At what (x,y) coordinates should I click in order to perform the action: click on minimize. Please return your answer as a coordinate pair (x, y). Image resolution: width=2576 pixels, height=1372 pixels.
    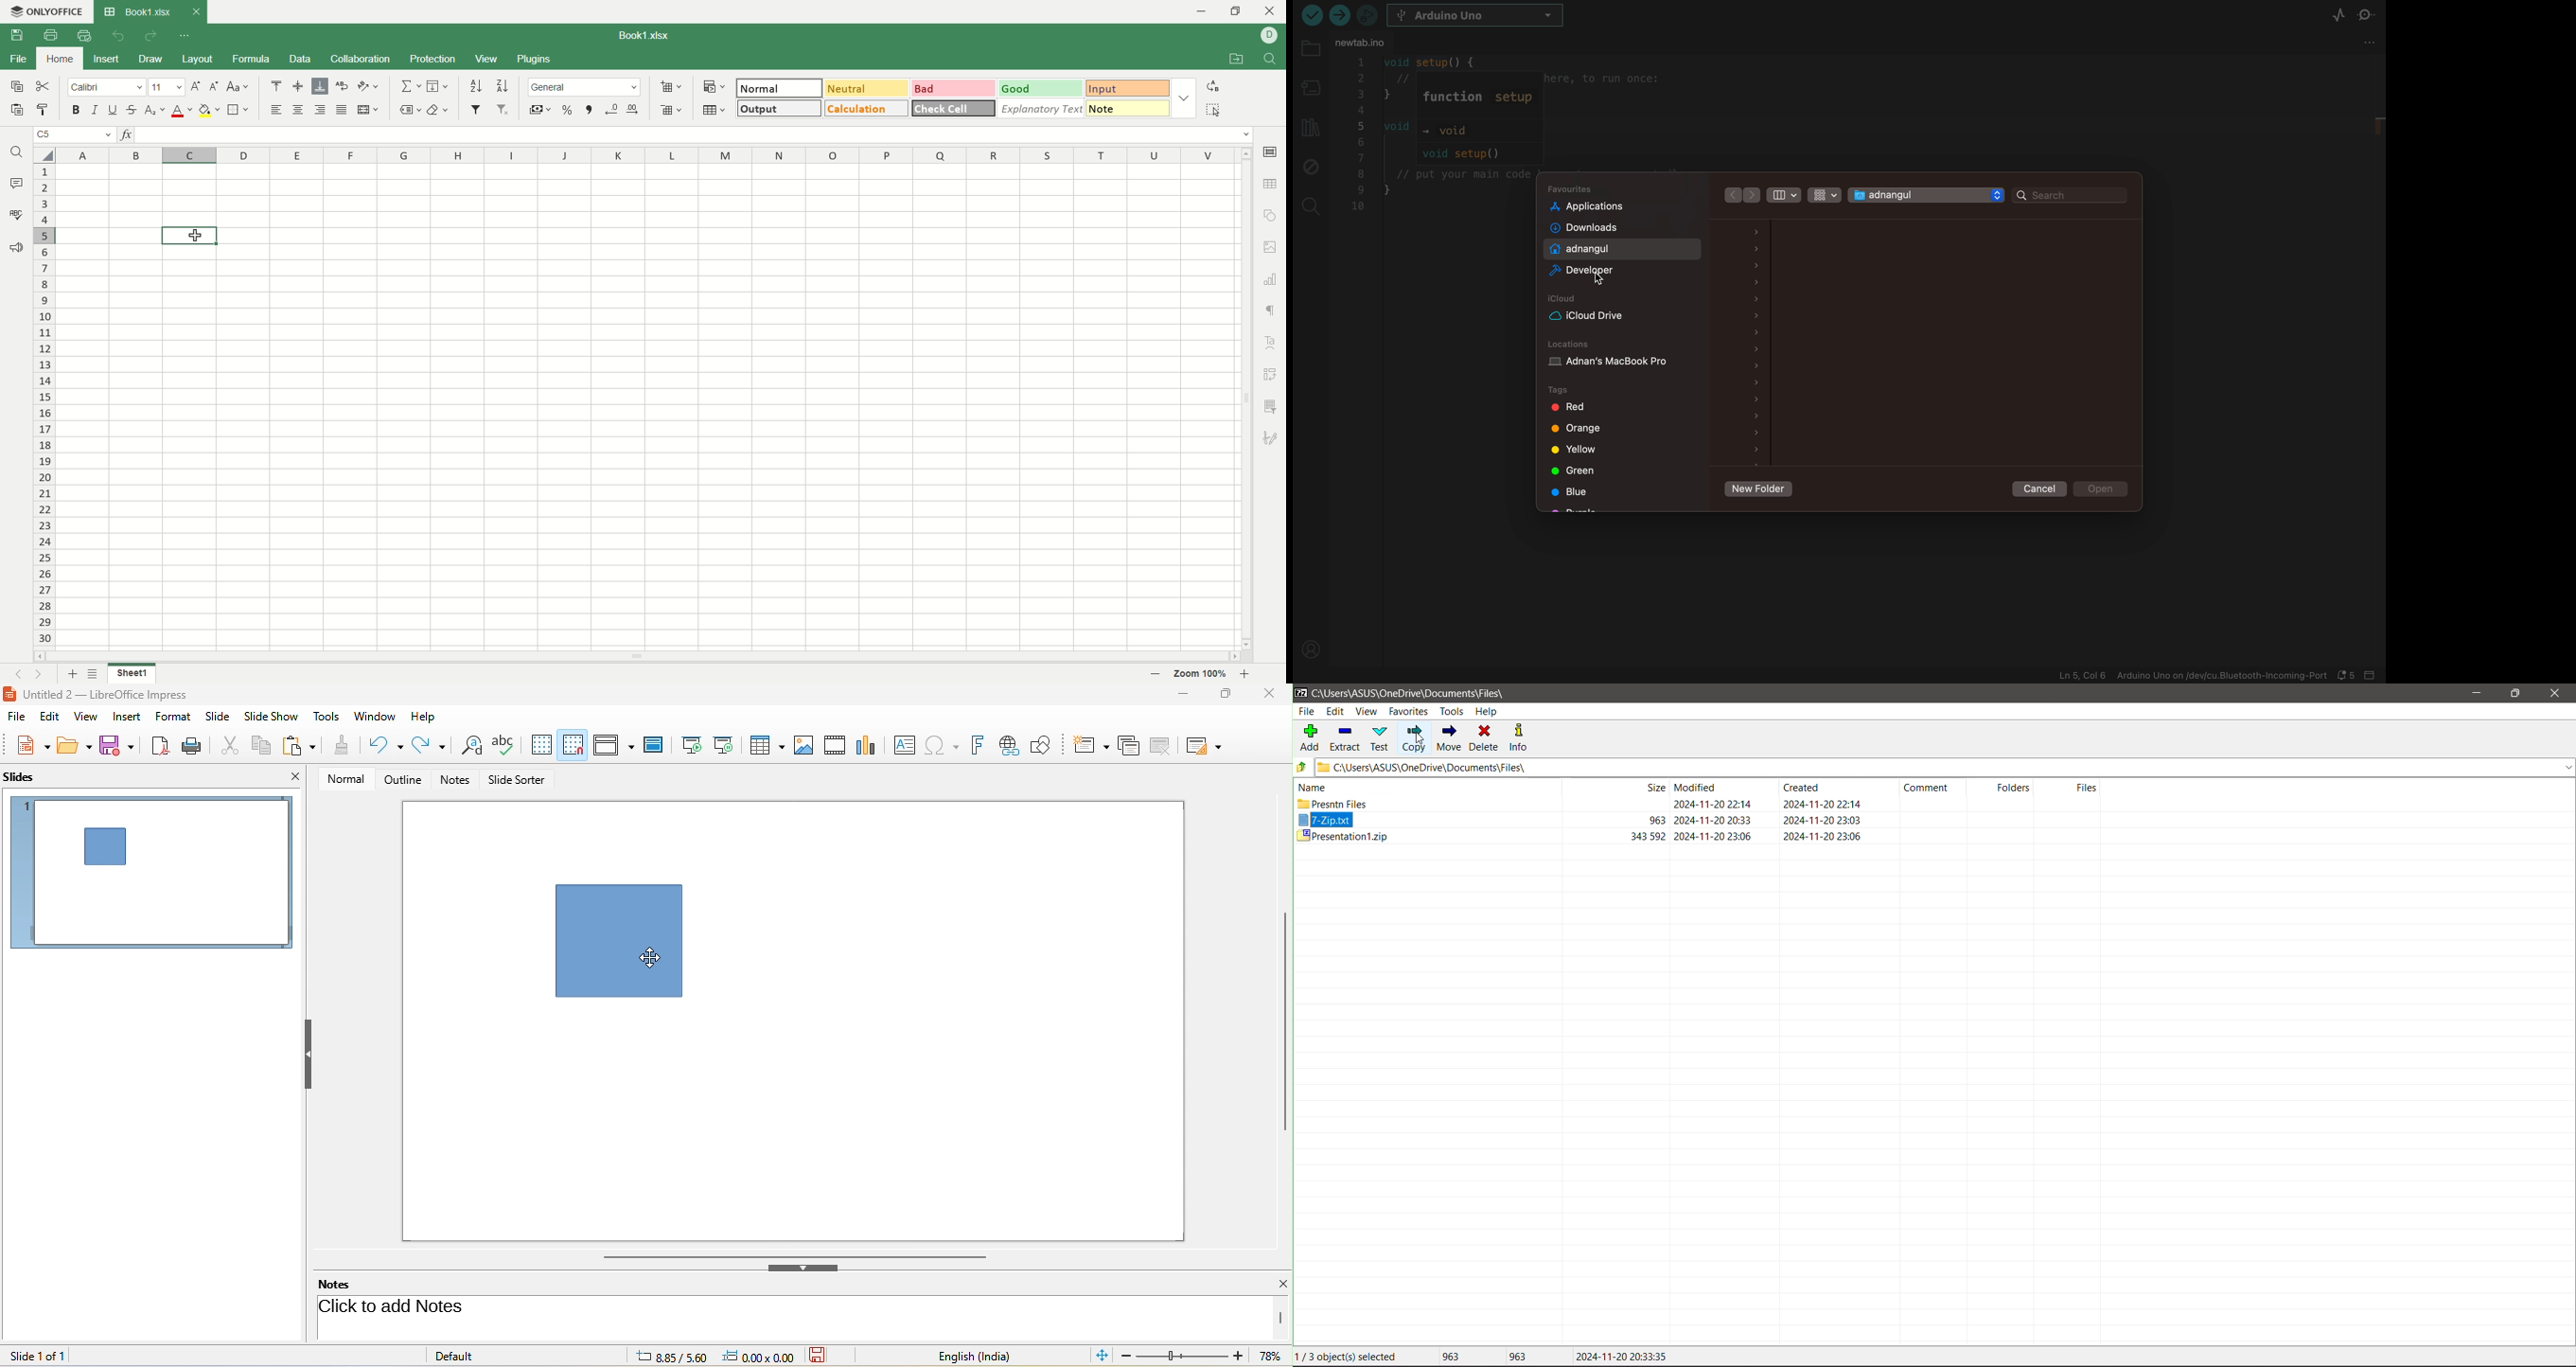
    Looking at the image, I should click on (1179, 697).